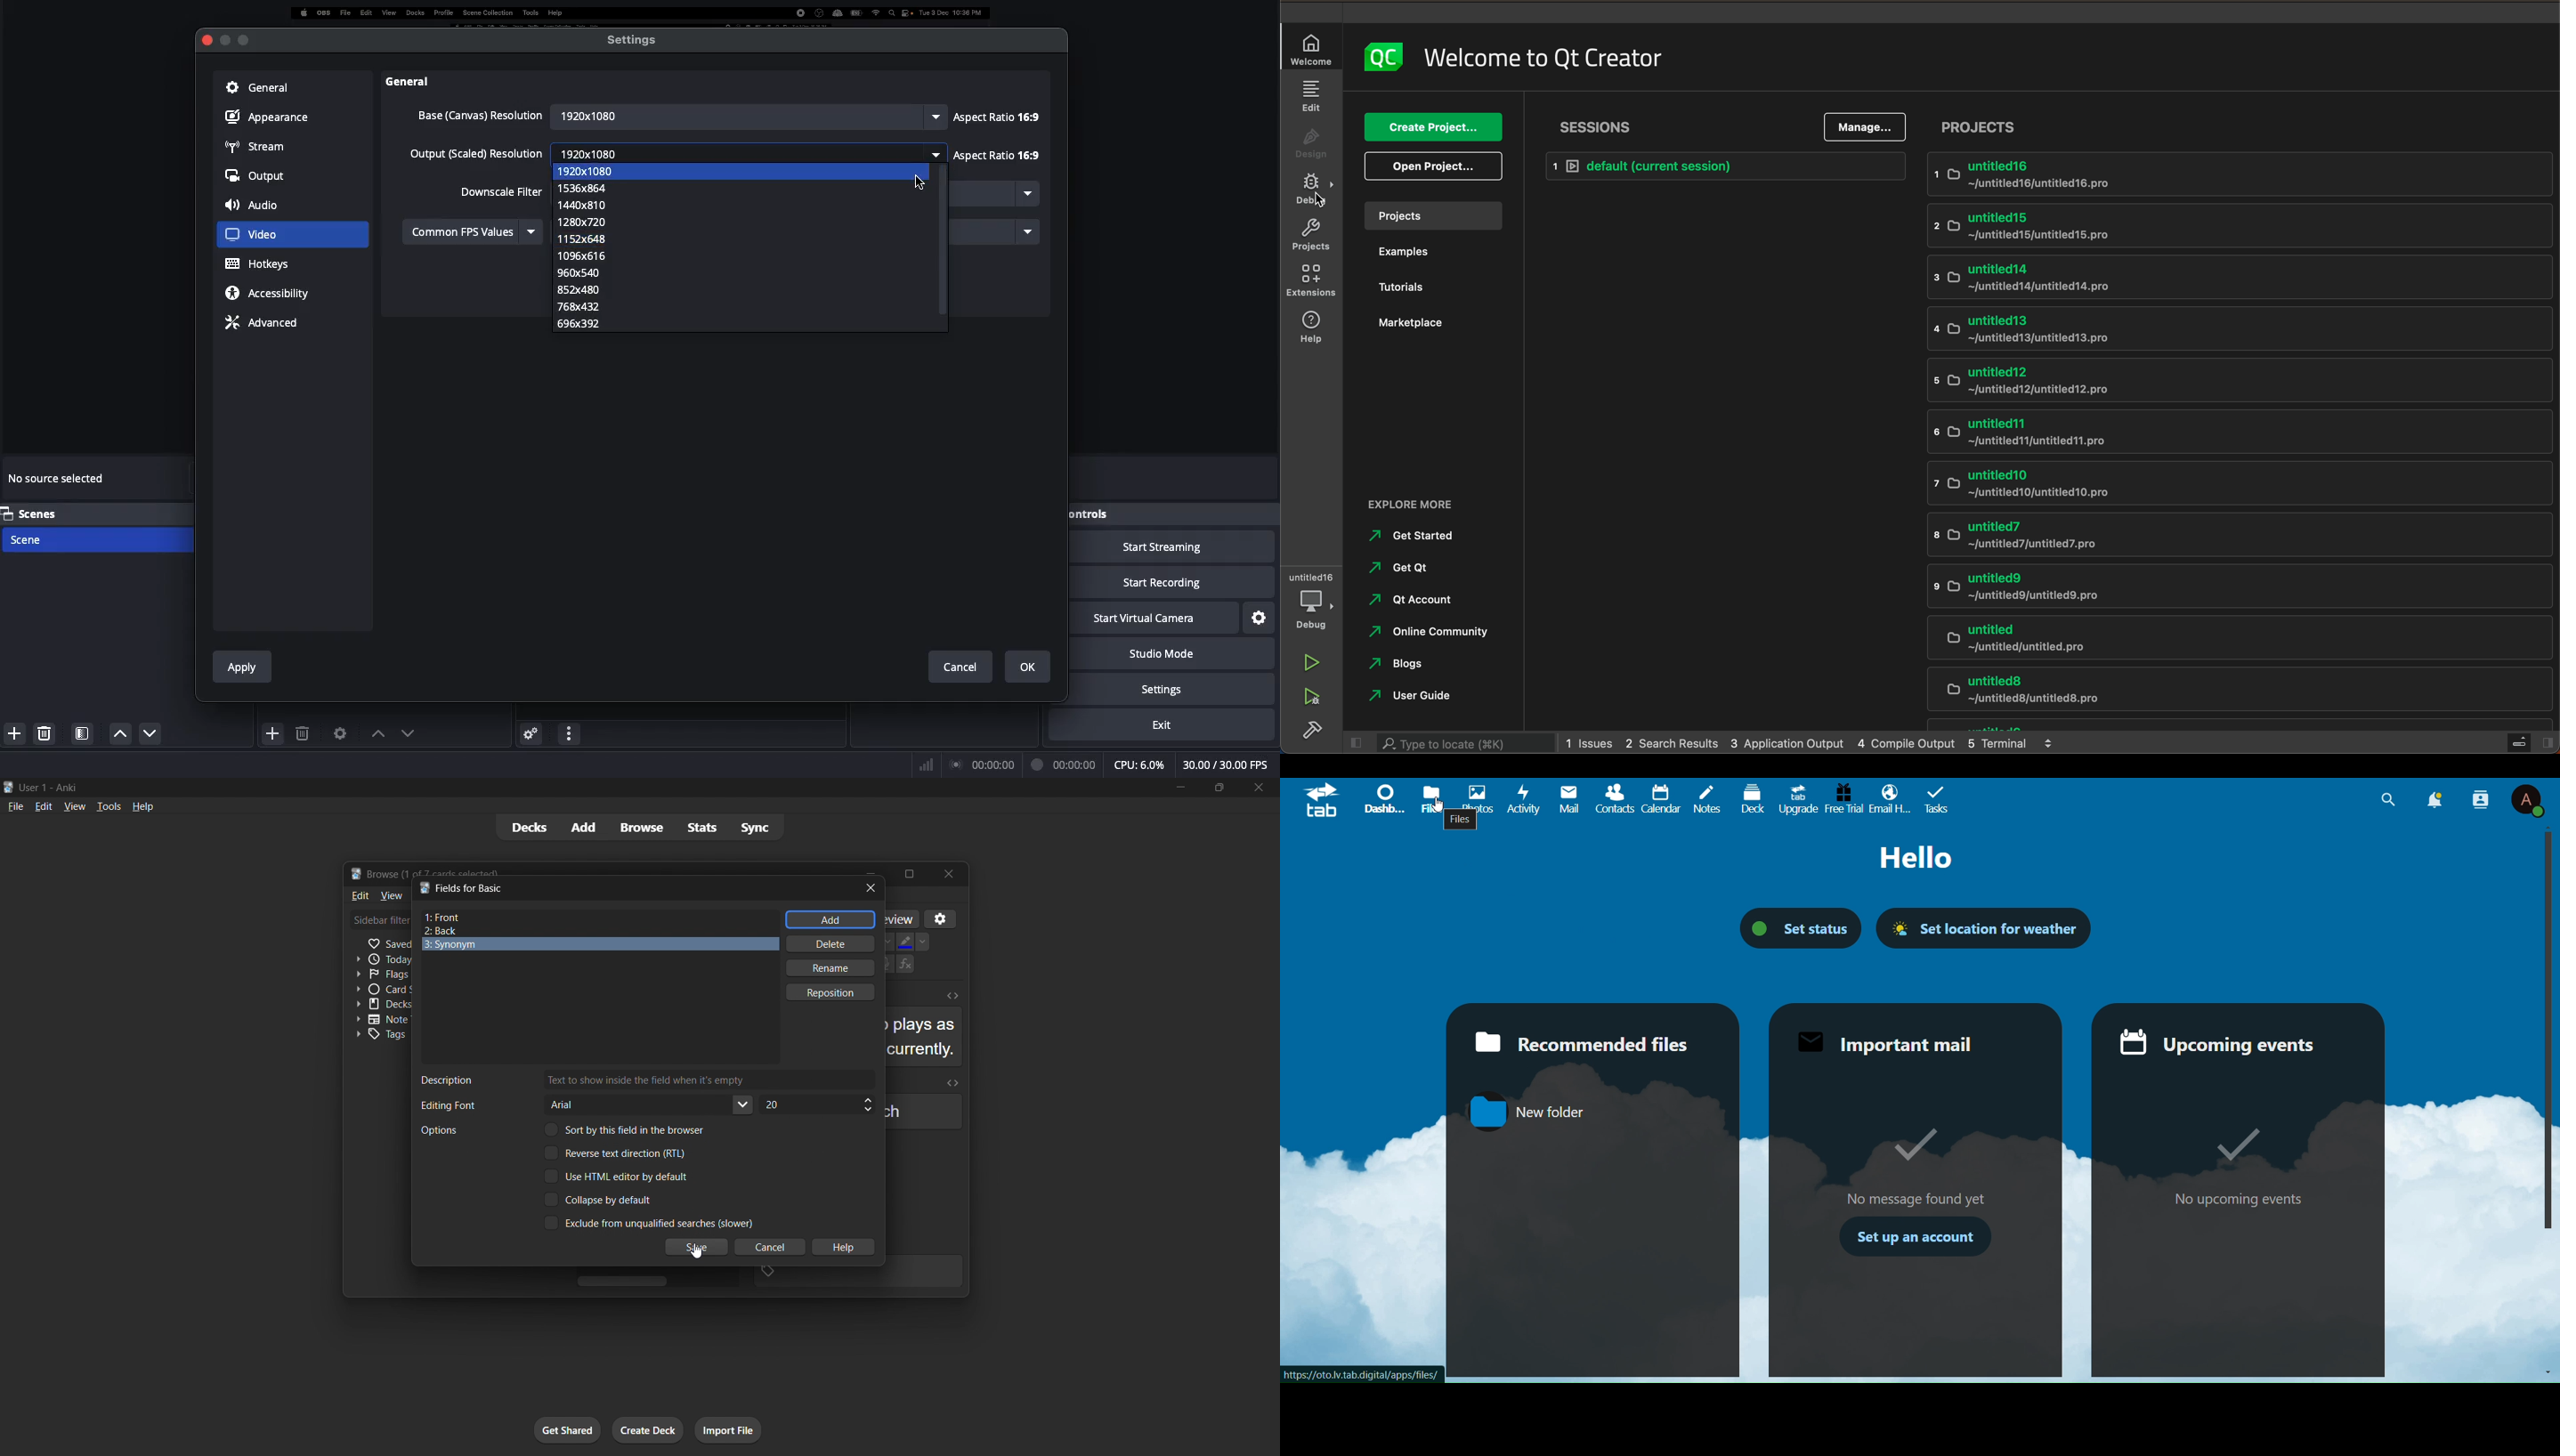  Describe the element at coordinates (2547, 828) in the screenshot. I see `Up` at that location.